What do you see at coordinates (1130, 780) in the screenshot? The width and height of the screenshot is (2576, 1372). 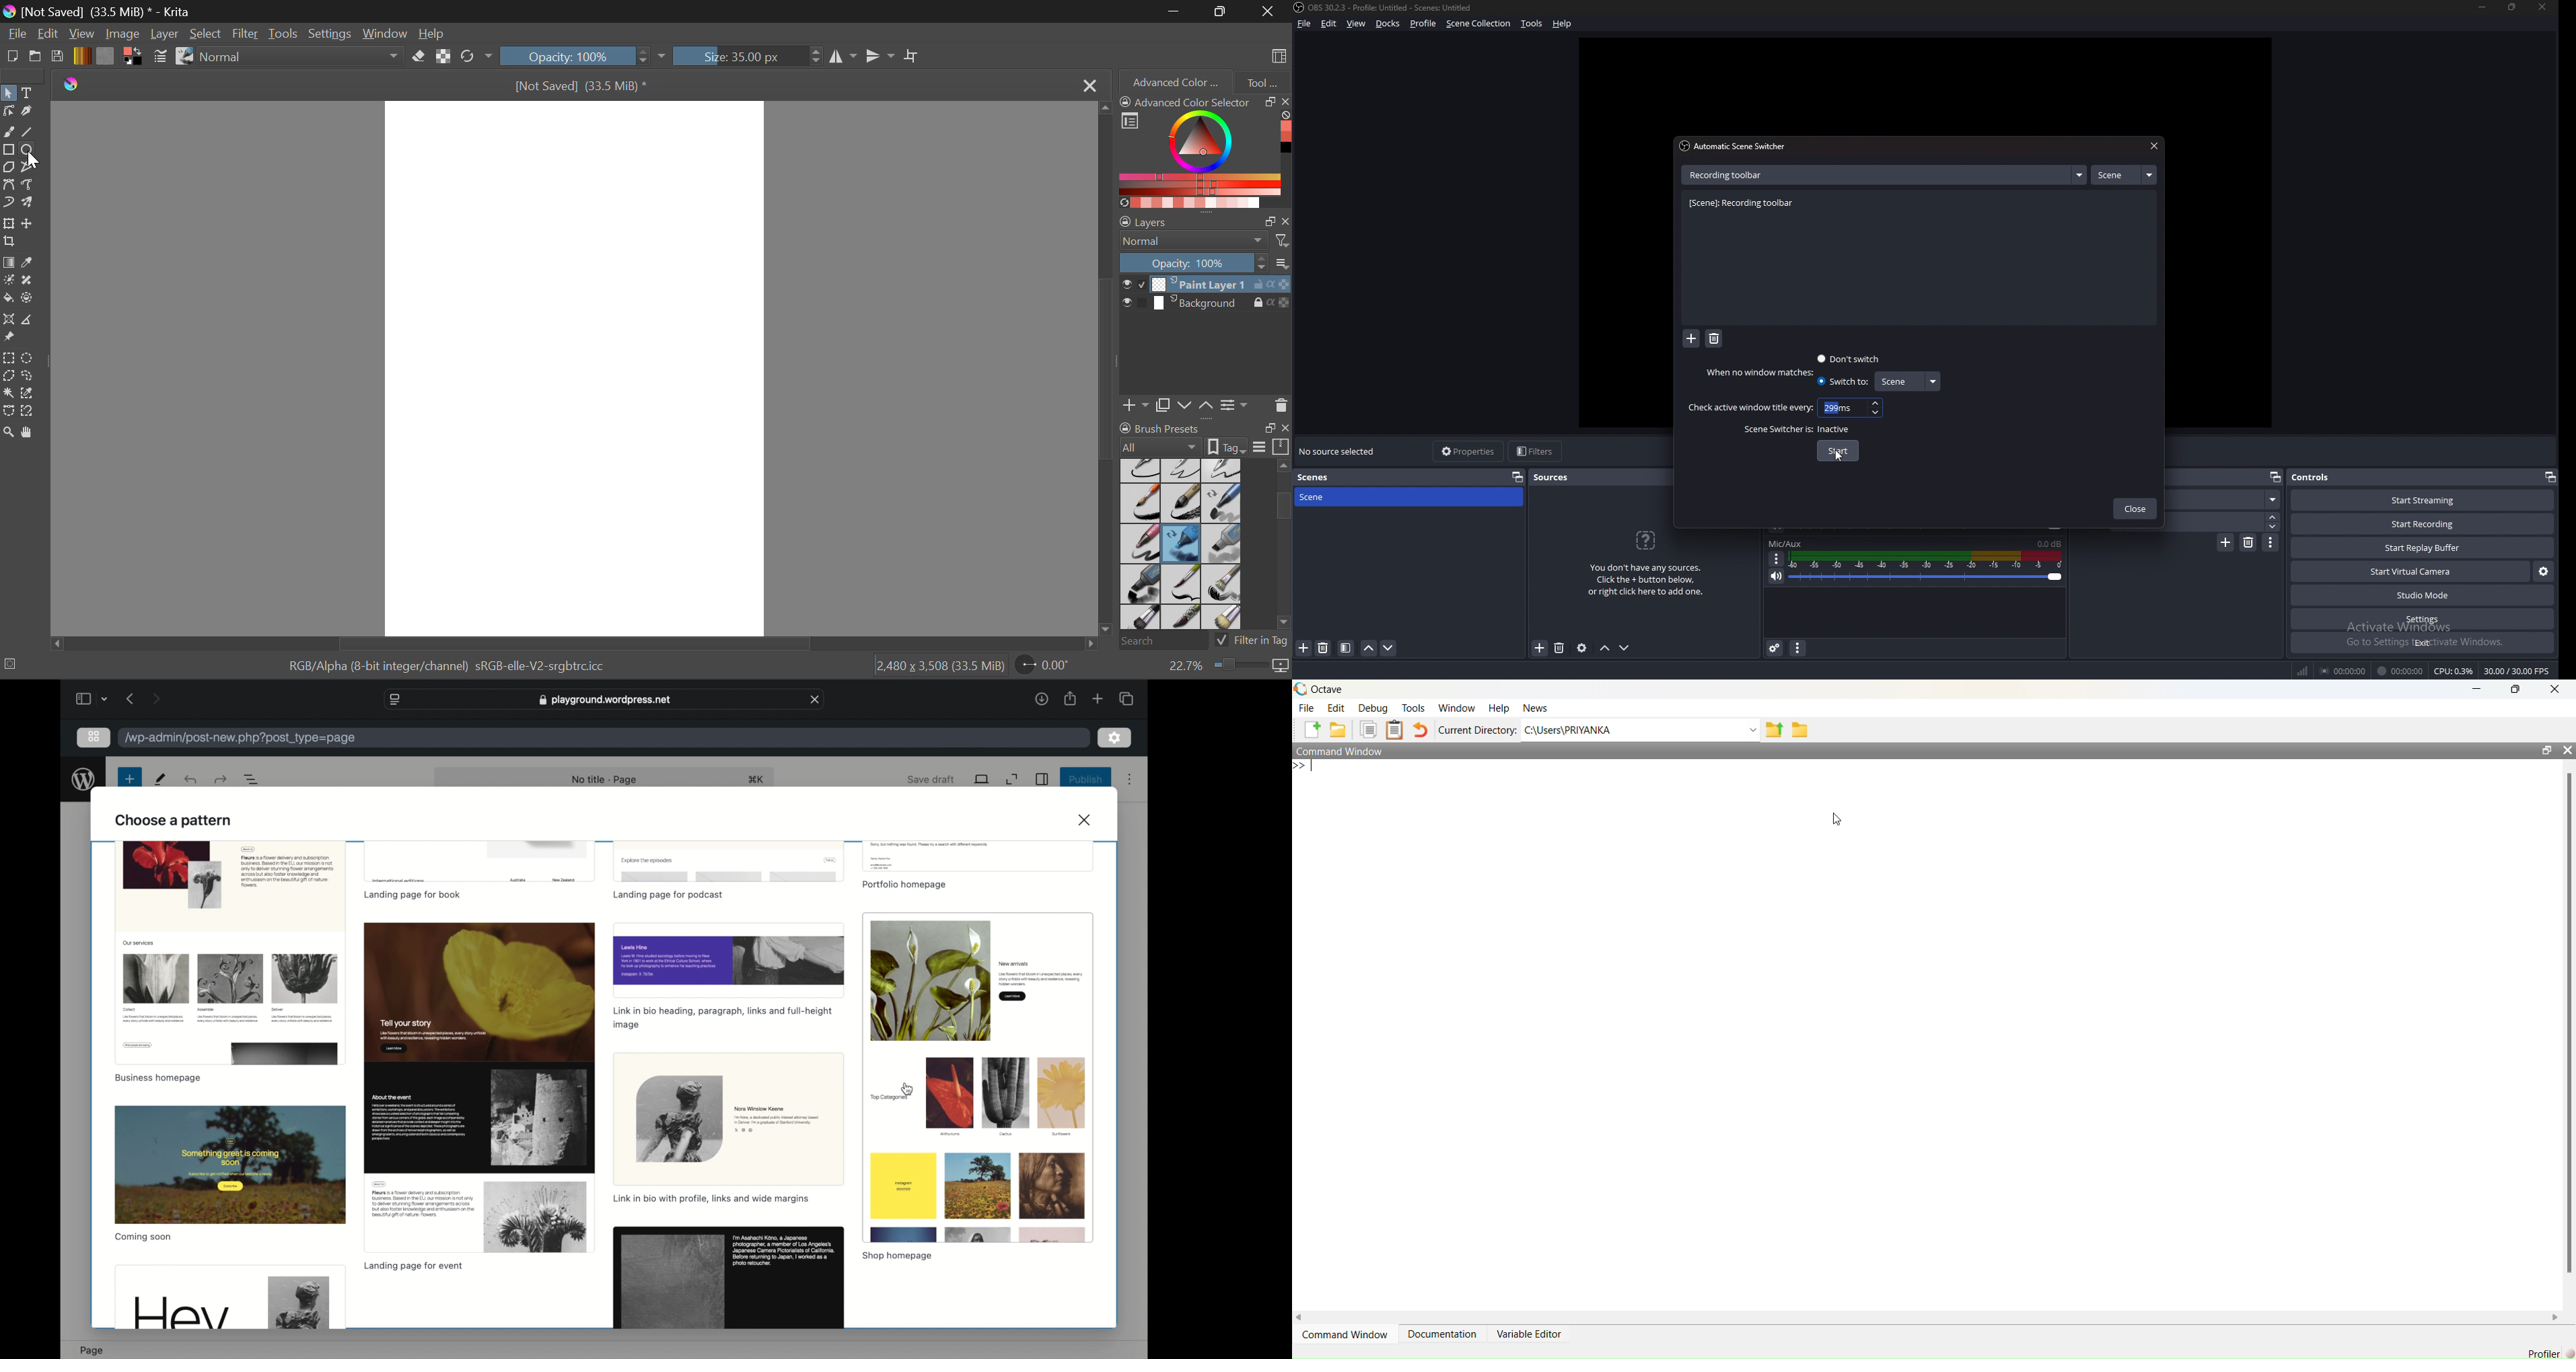 I see `more options` at bounding box center [1130, 780].